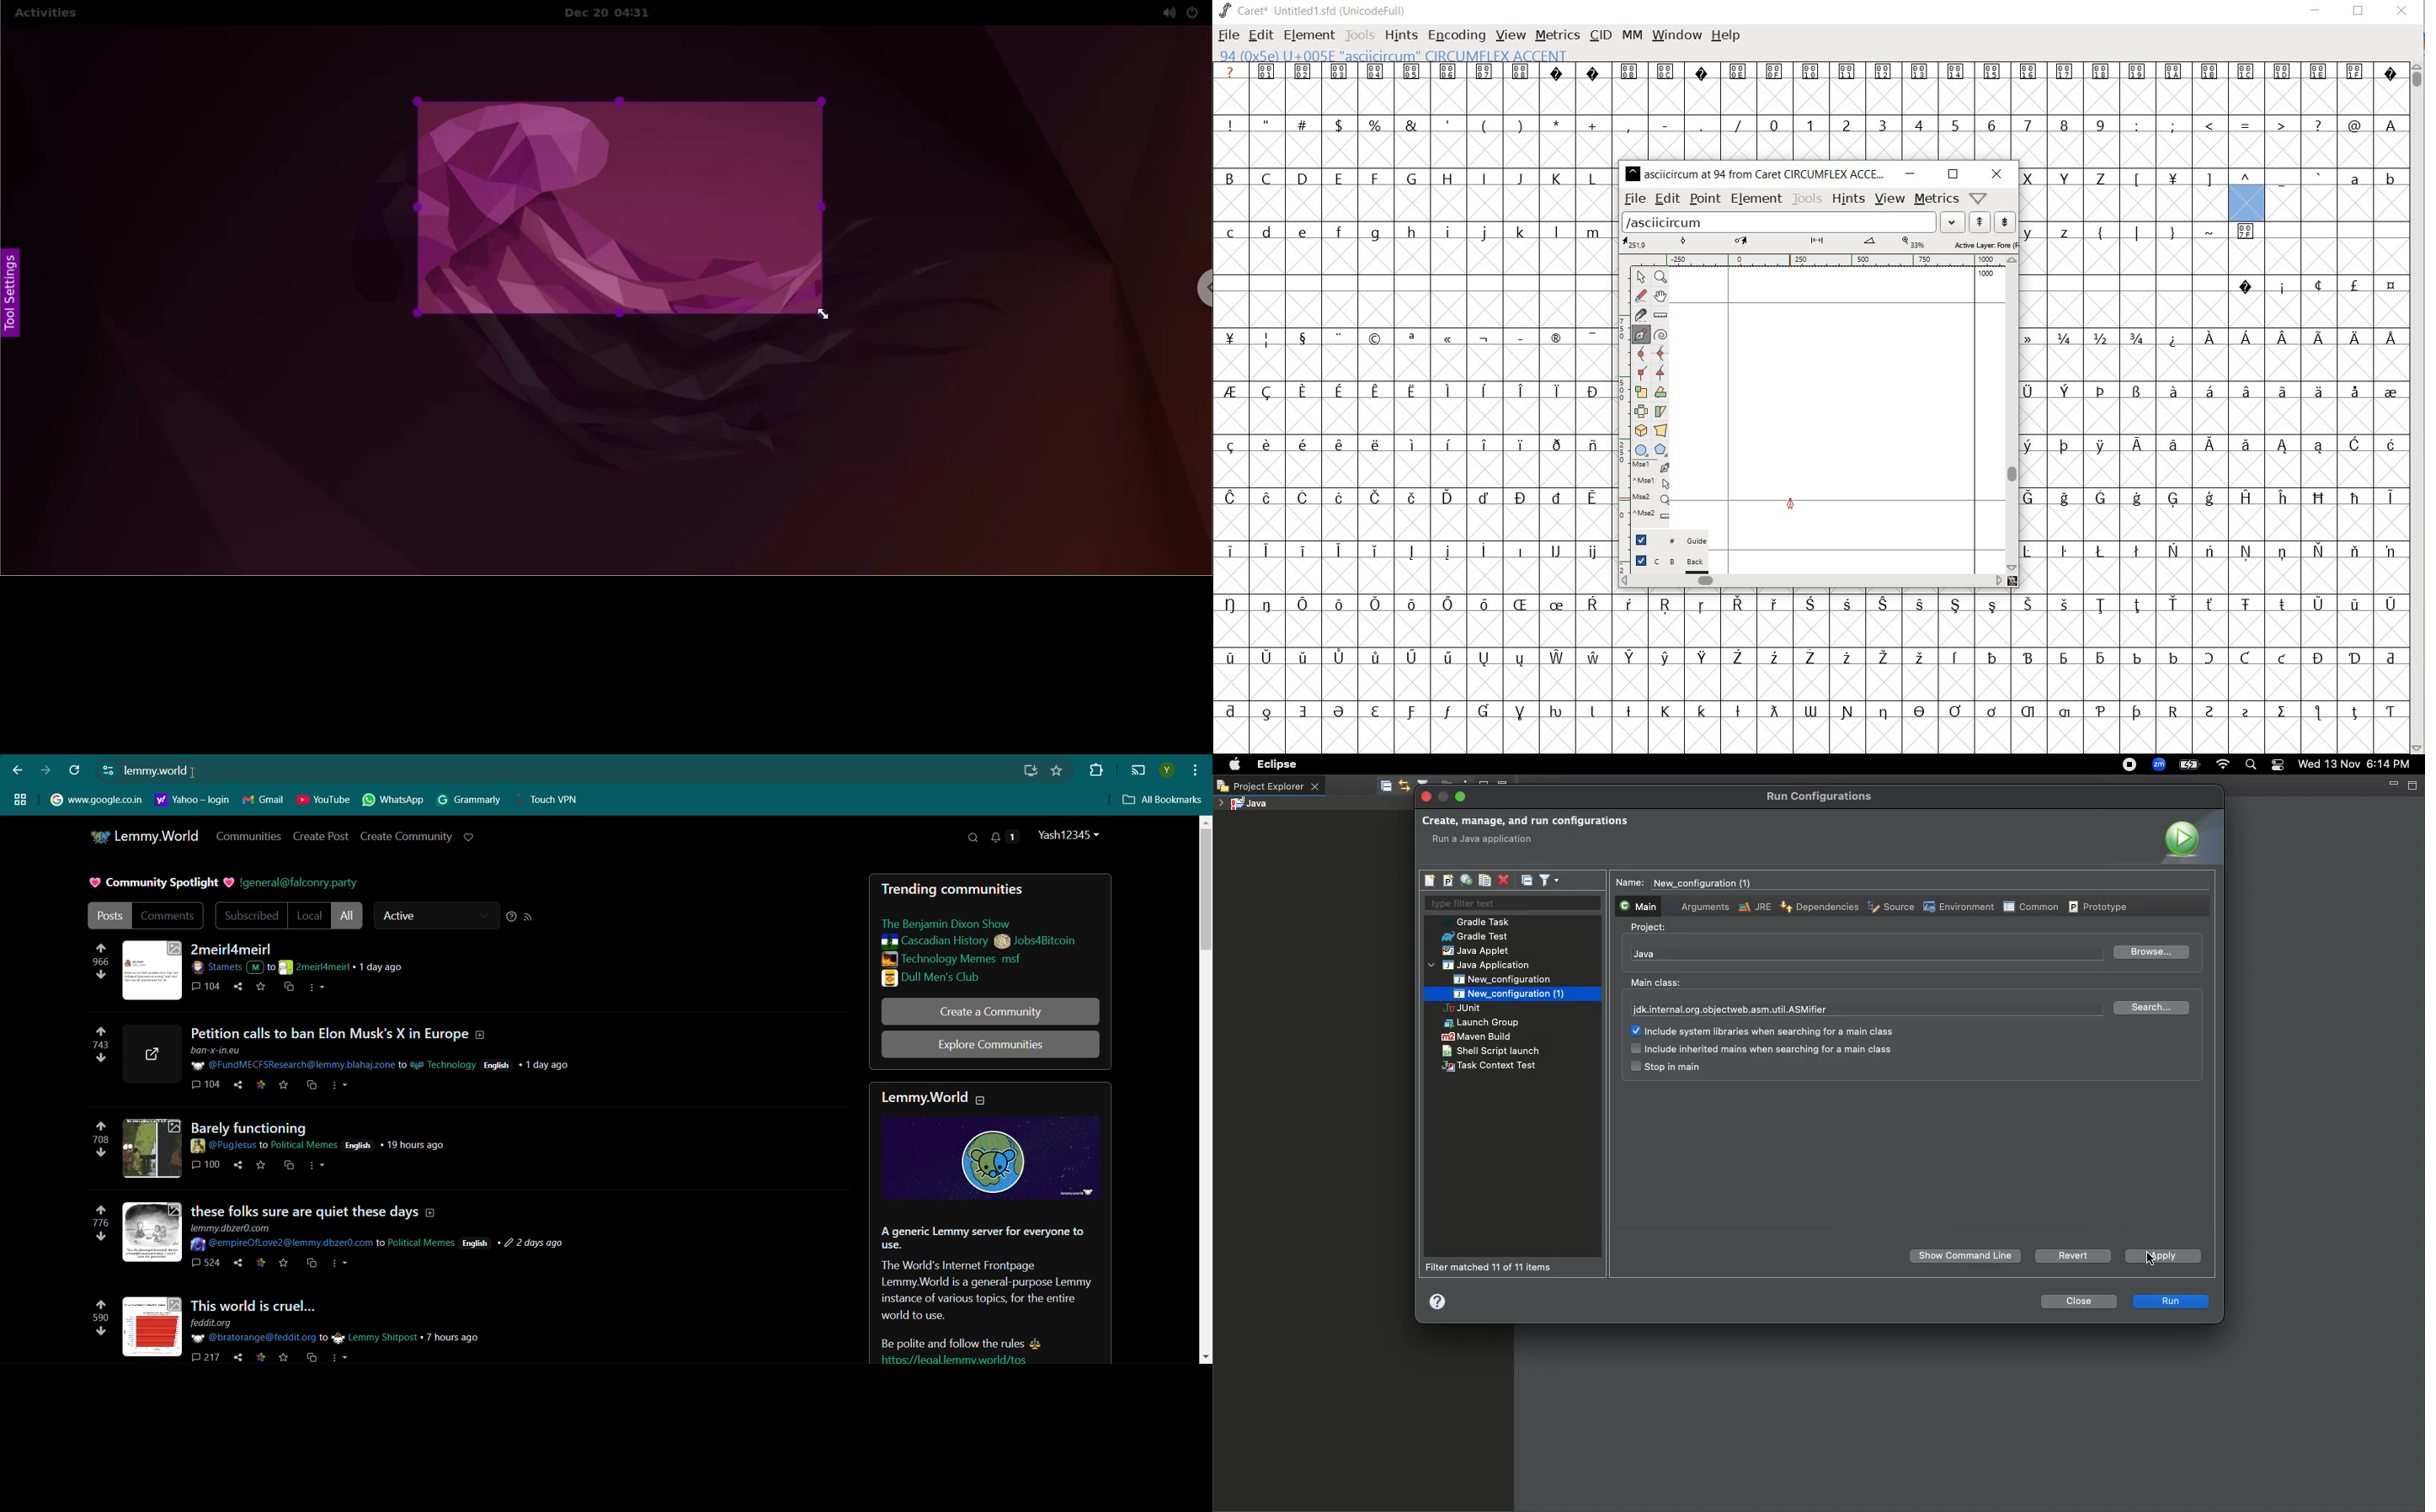  I want to click on New launch configuration, so click(1431, 881).